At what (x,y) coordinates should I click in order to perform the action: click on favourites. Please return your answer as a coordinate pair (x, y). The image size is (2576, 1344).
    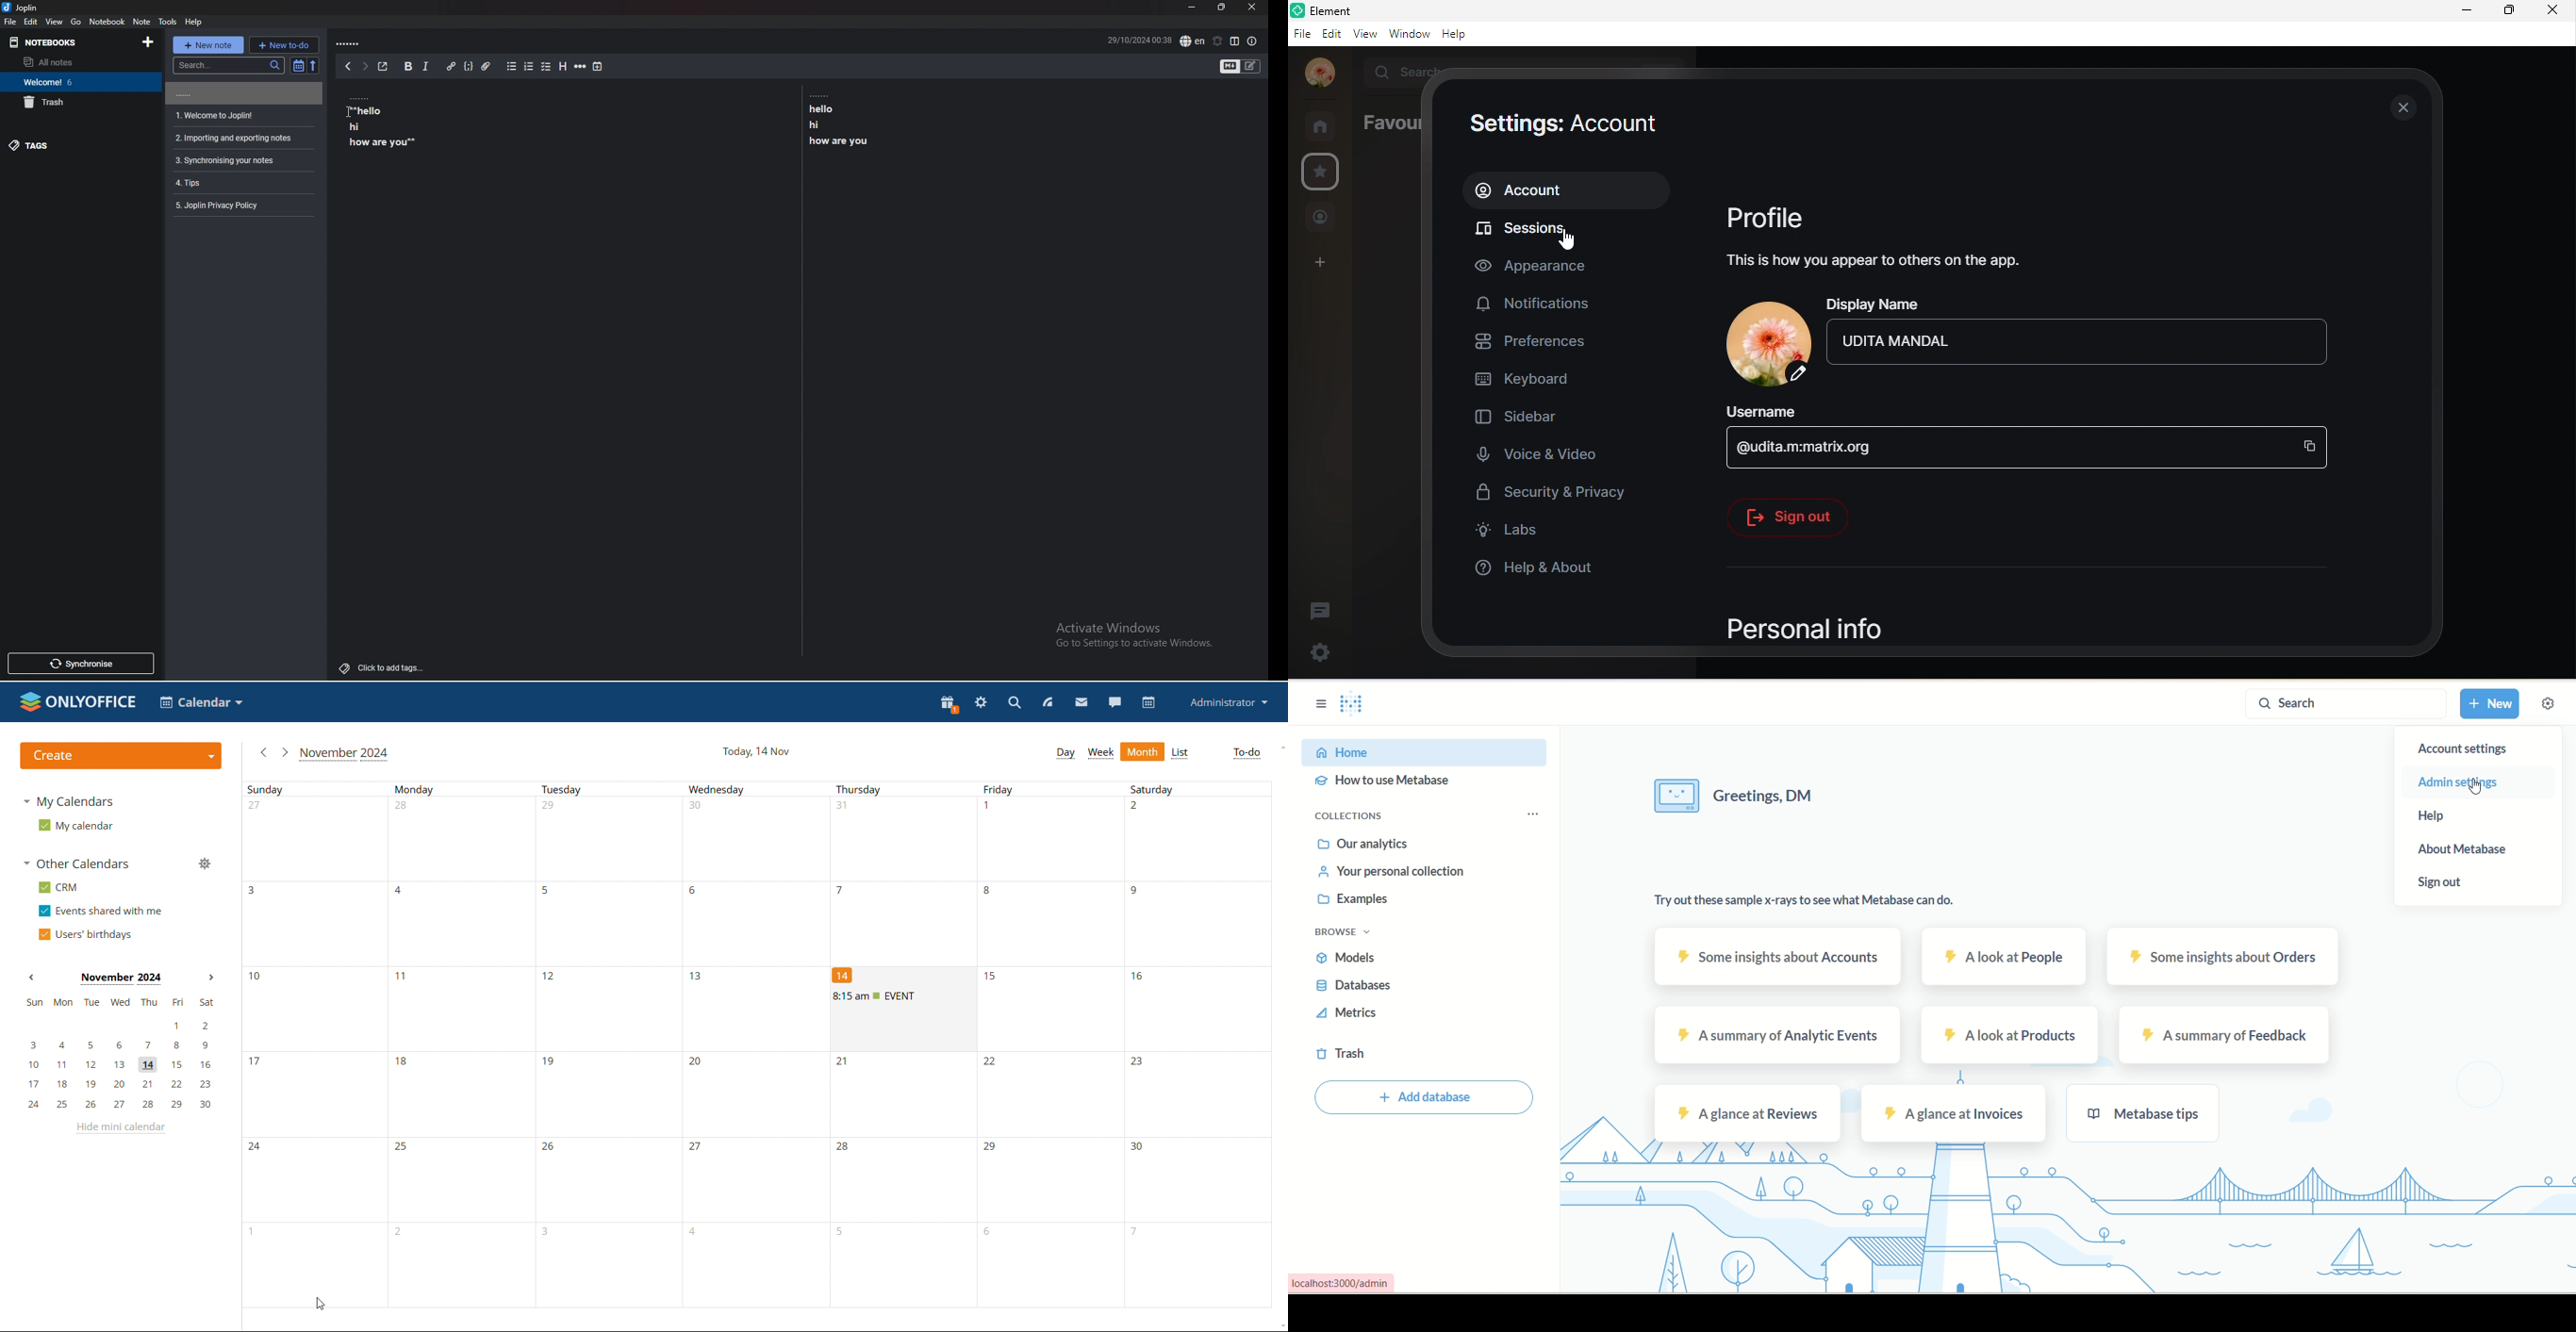
    Looking at the image, I should click on (1388, 123).